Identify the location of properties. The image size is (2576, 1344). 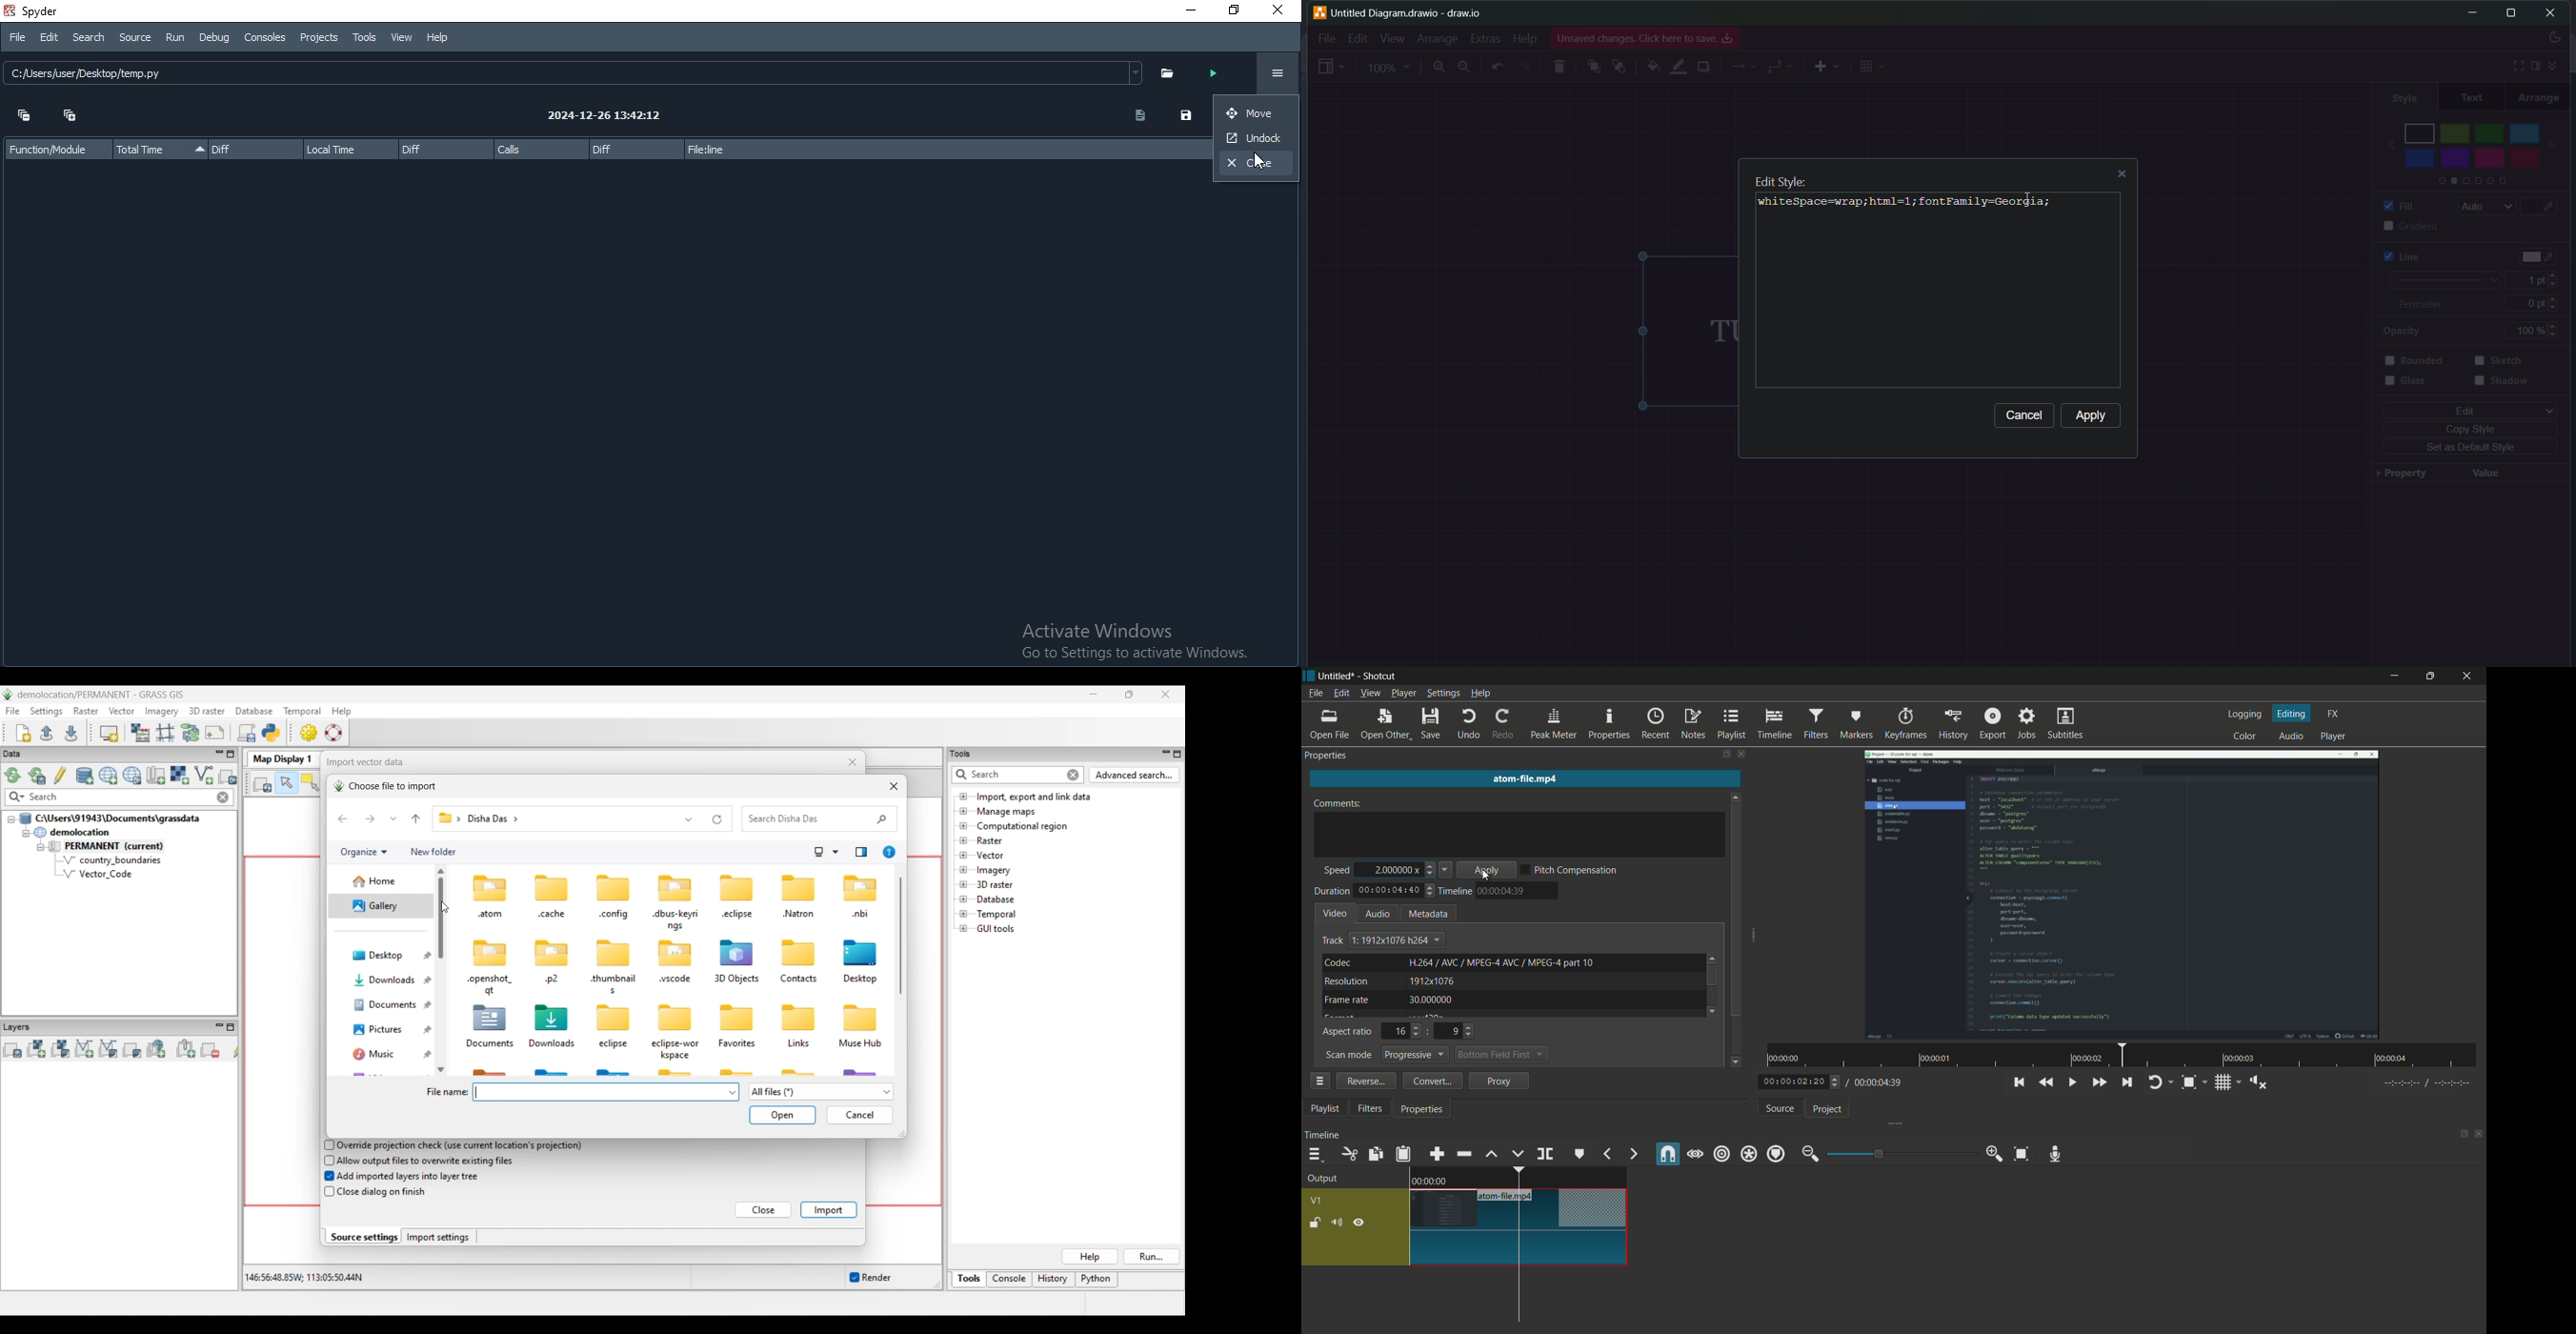
(1424, 1109).